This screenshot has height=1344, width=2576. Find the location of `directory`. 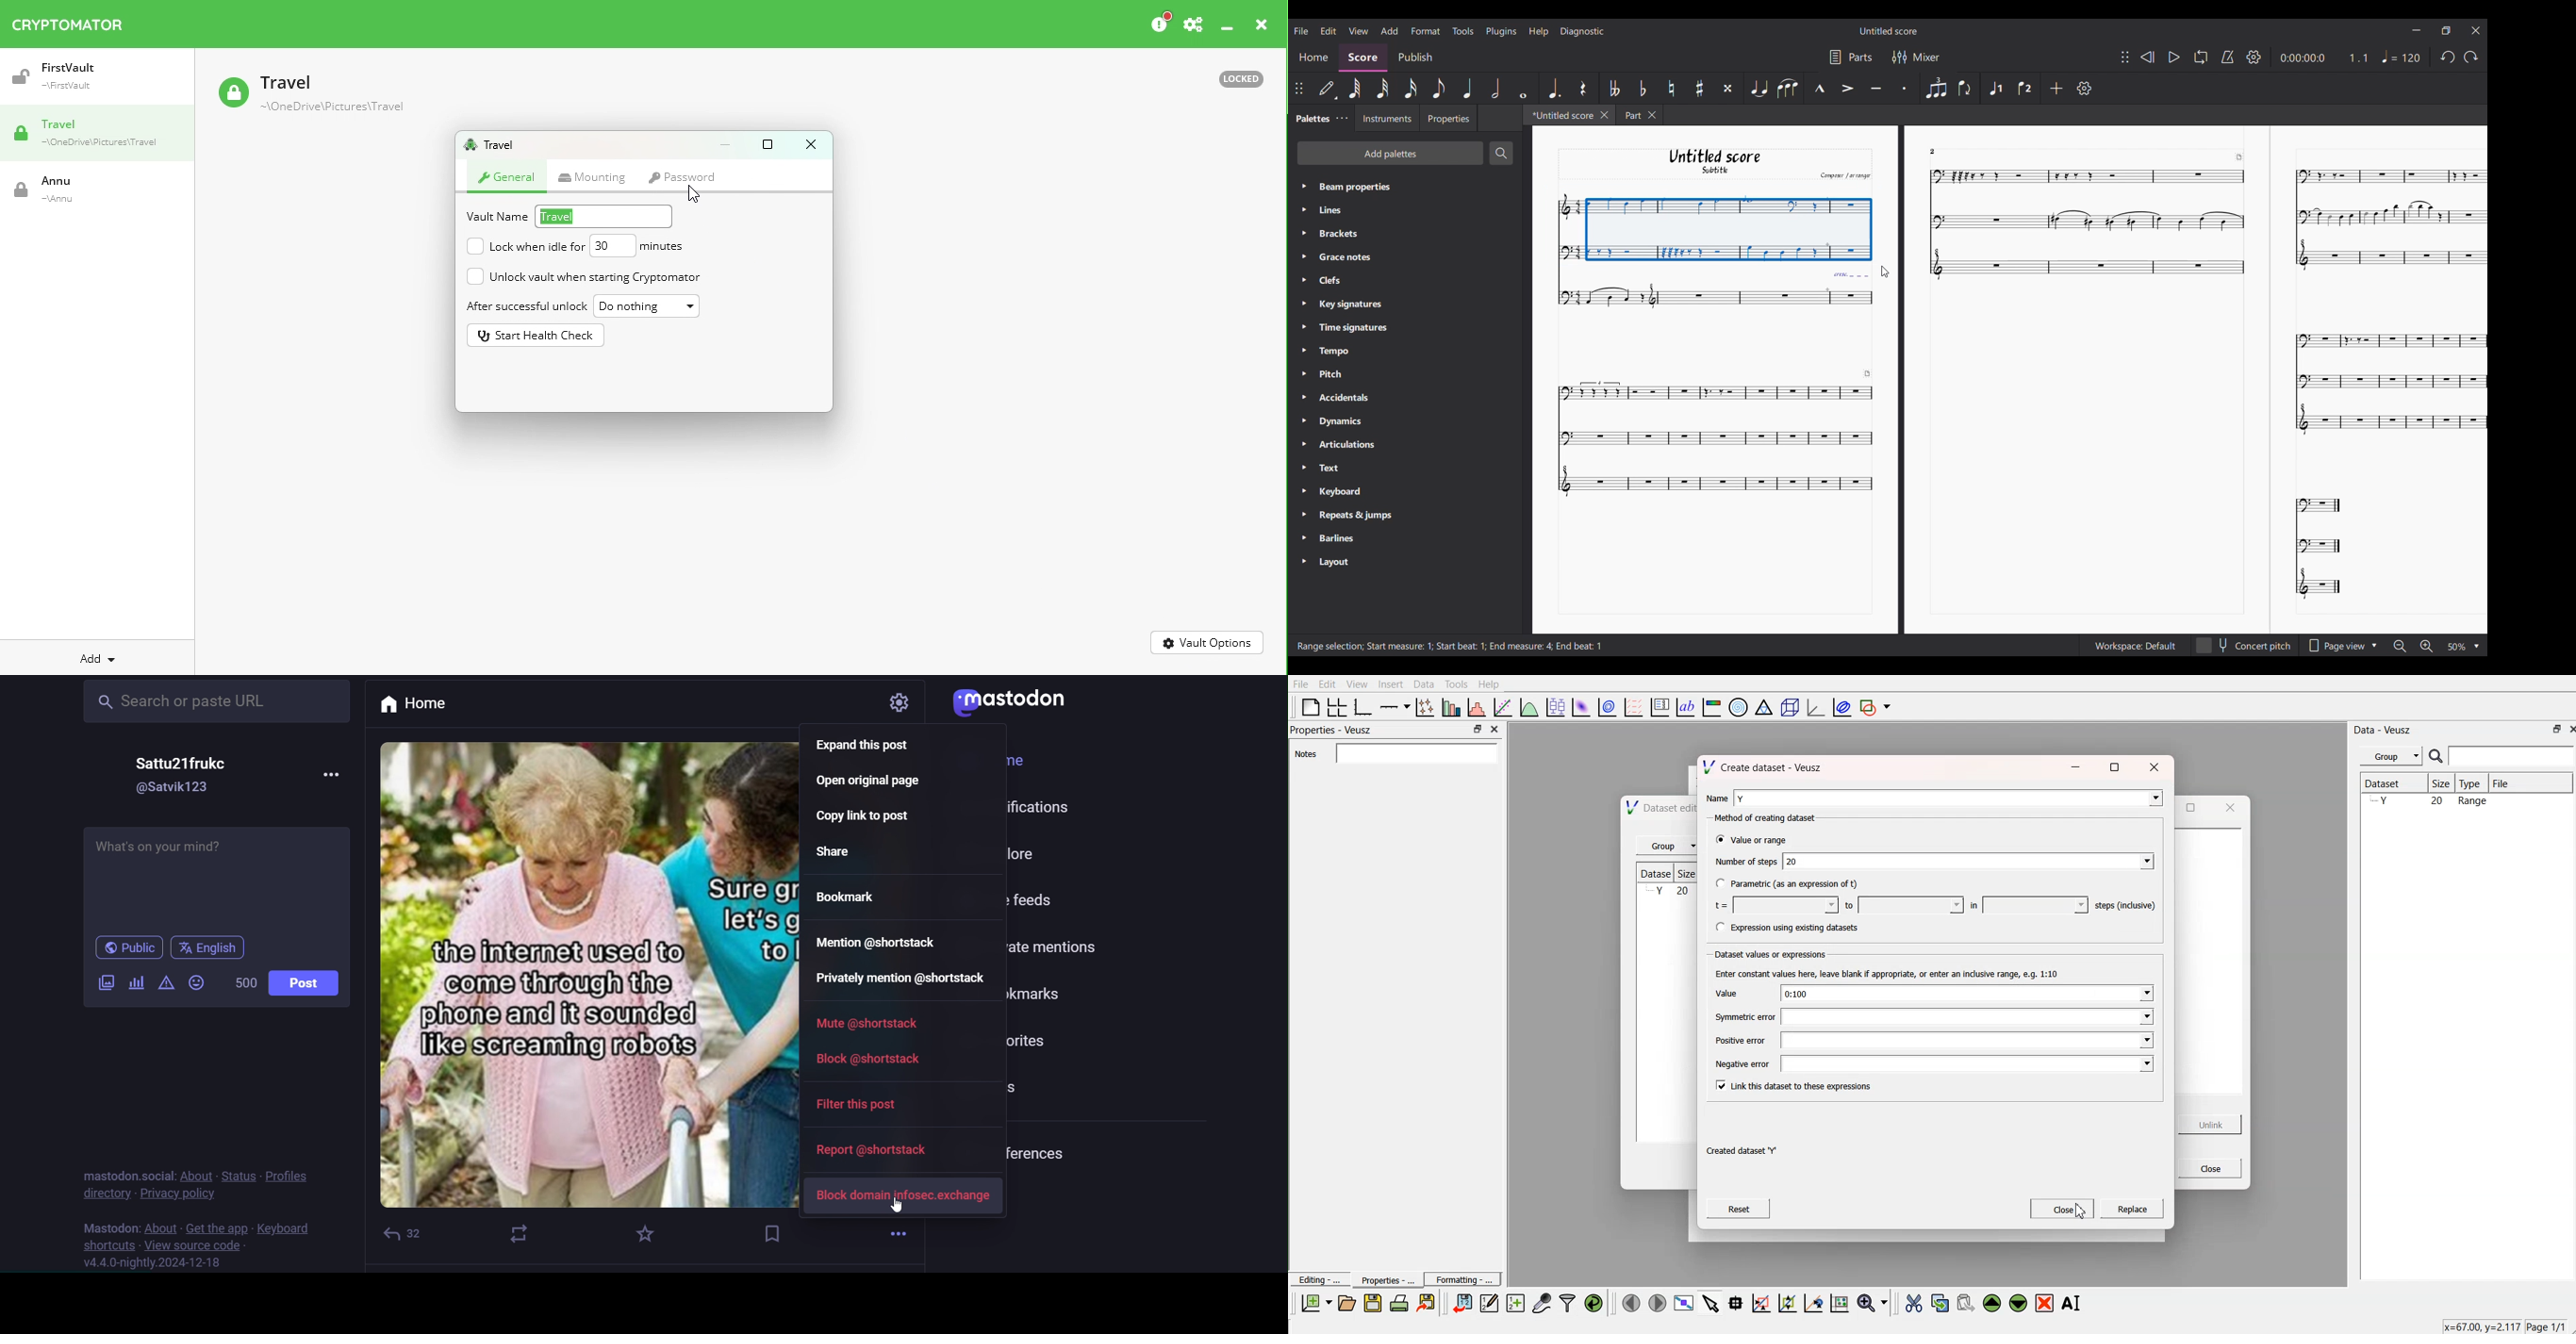

directory is located at coordinates (106, 1193).